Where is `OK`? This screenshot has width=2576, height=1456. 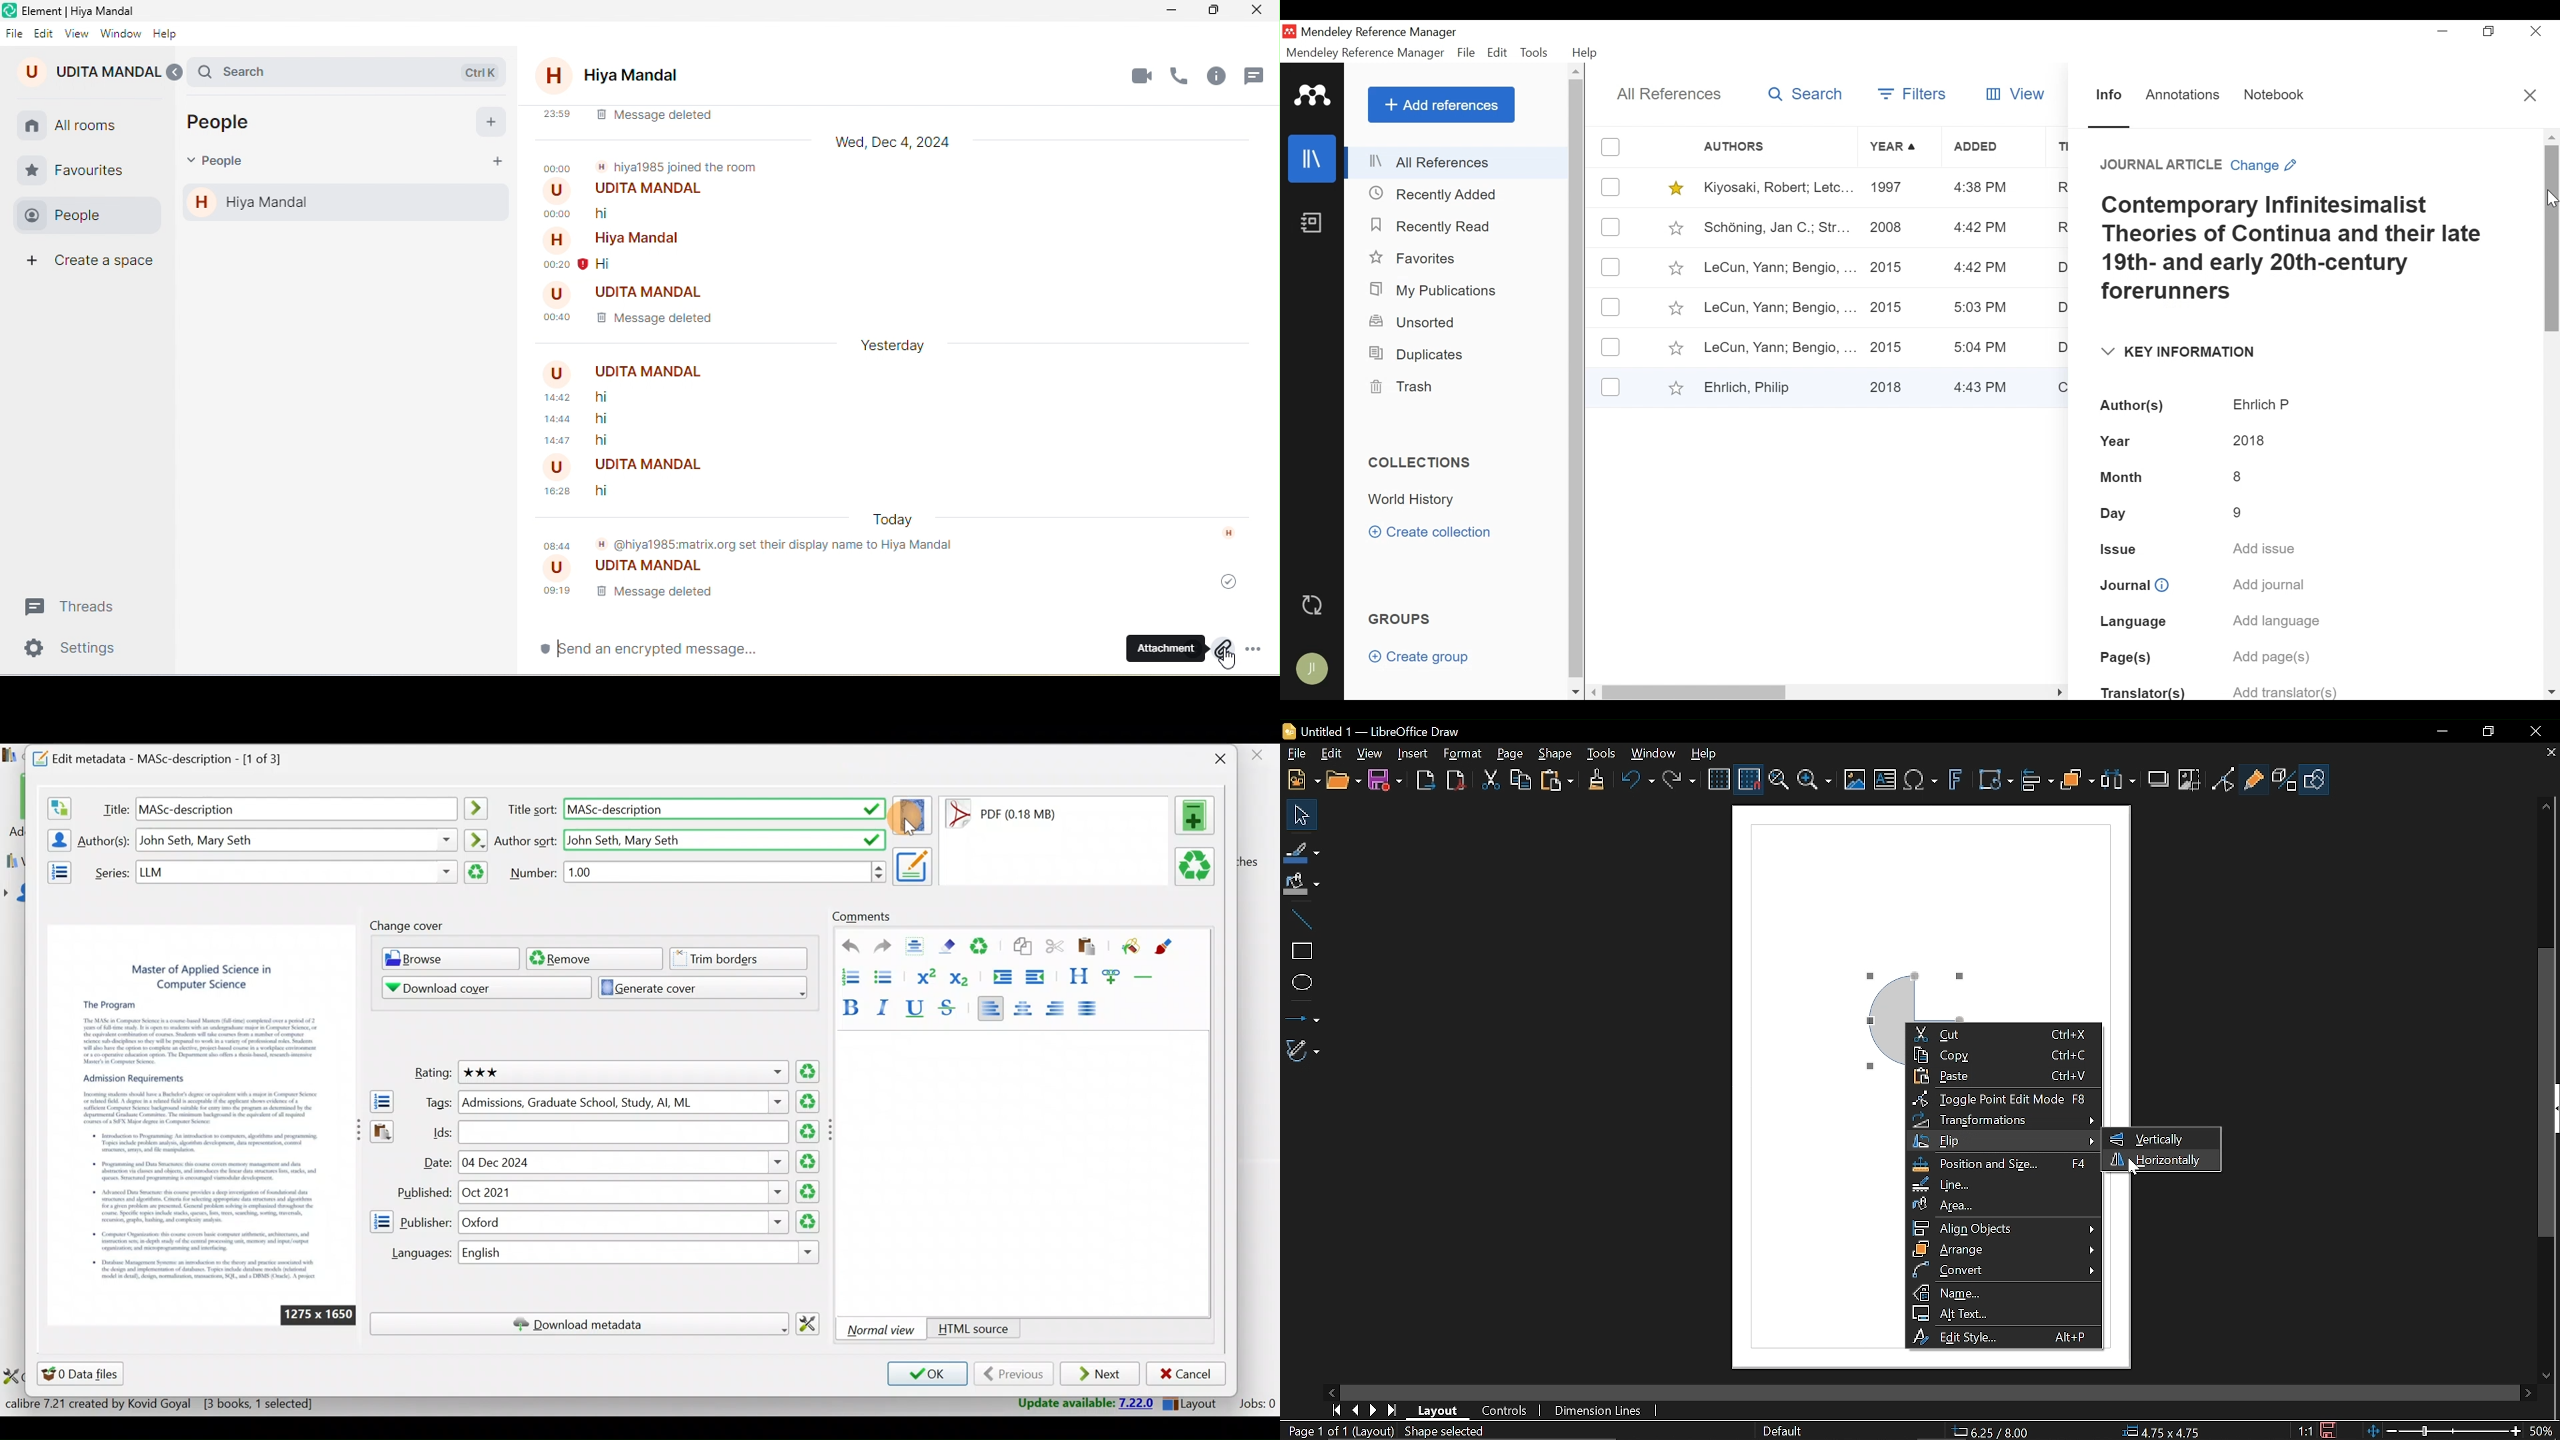
OK is located at coordinates (925, 1375).